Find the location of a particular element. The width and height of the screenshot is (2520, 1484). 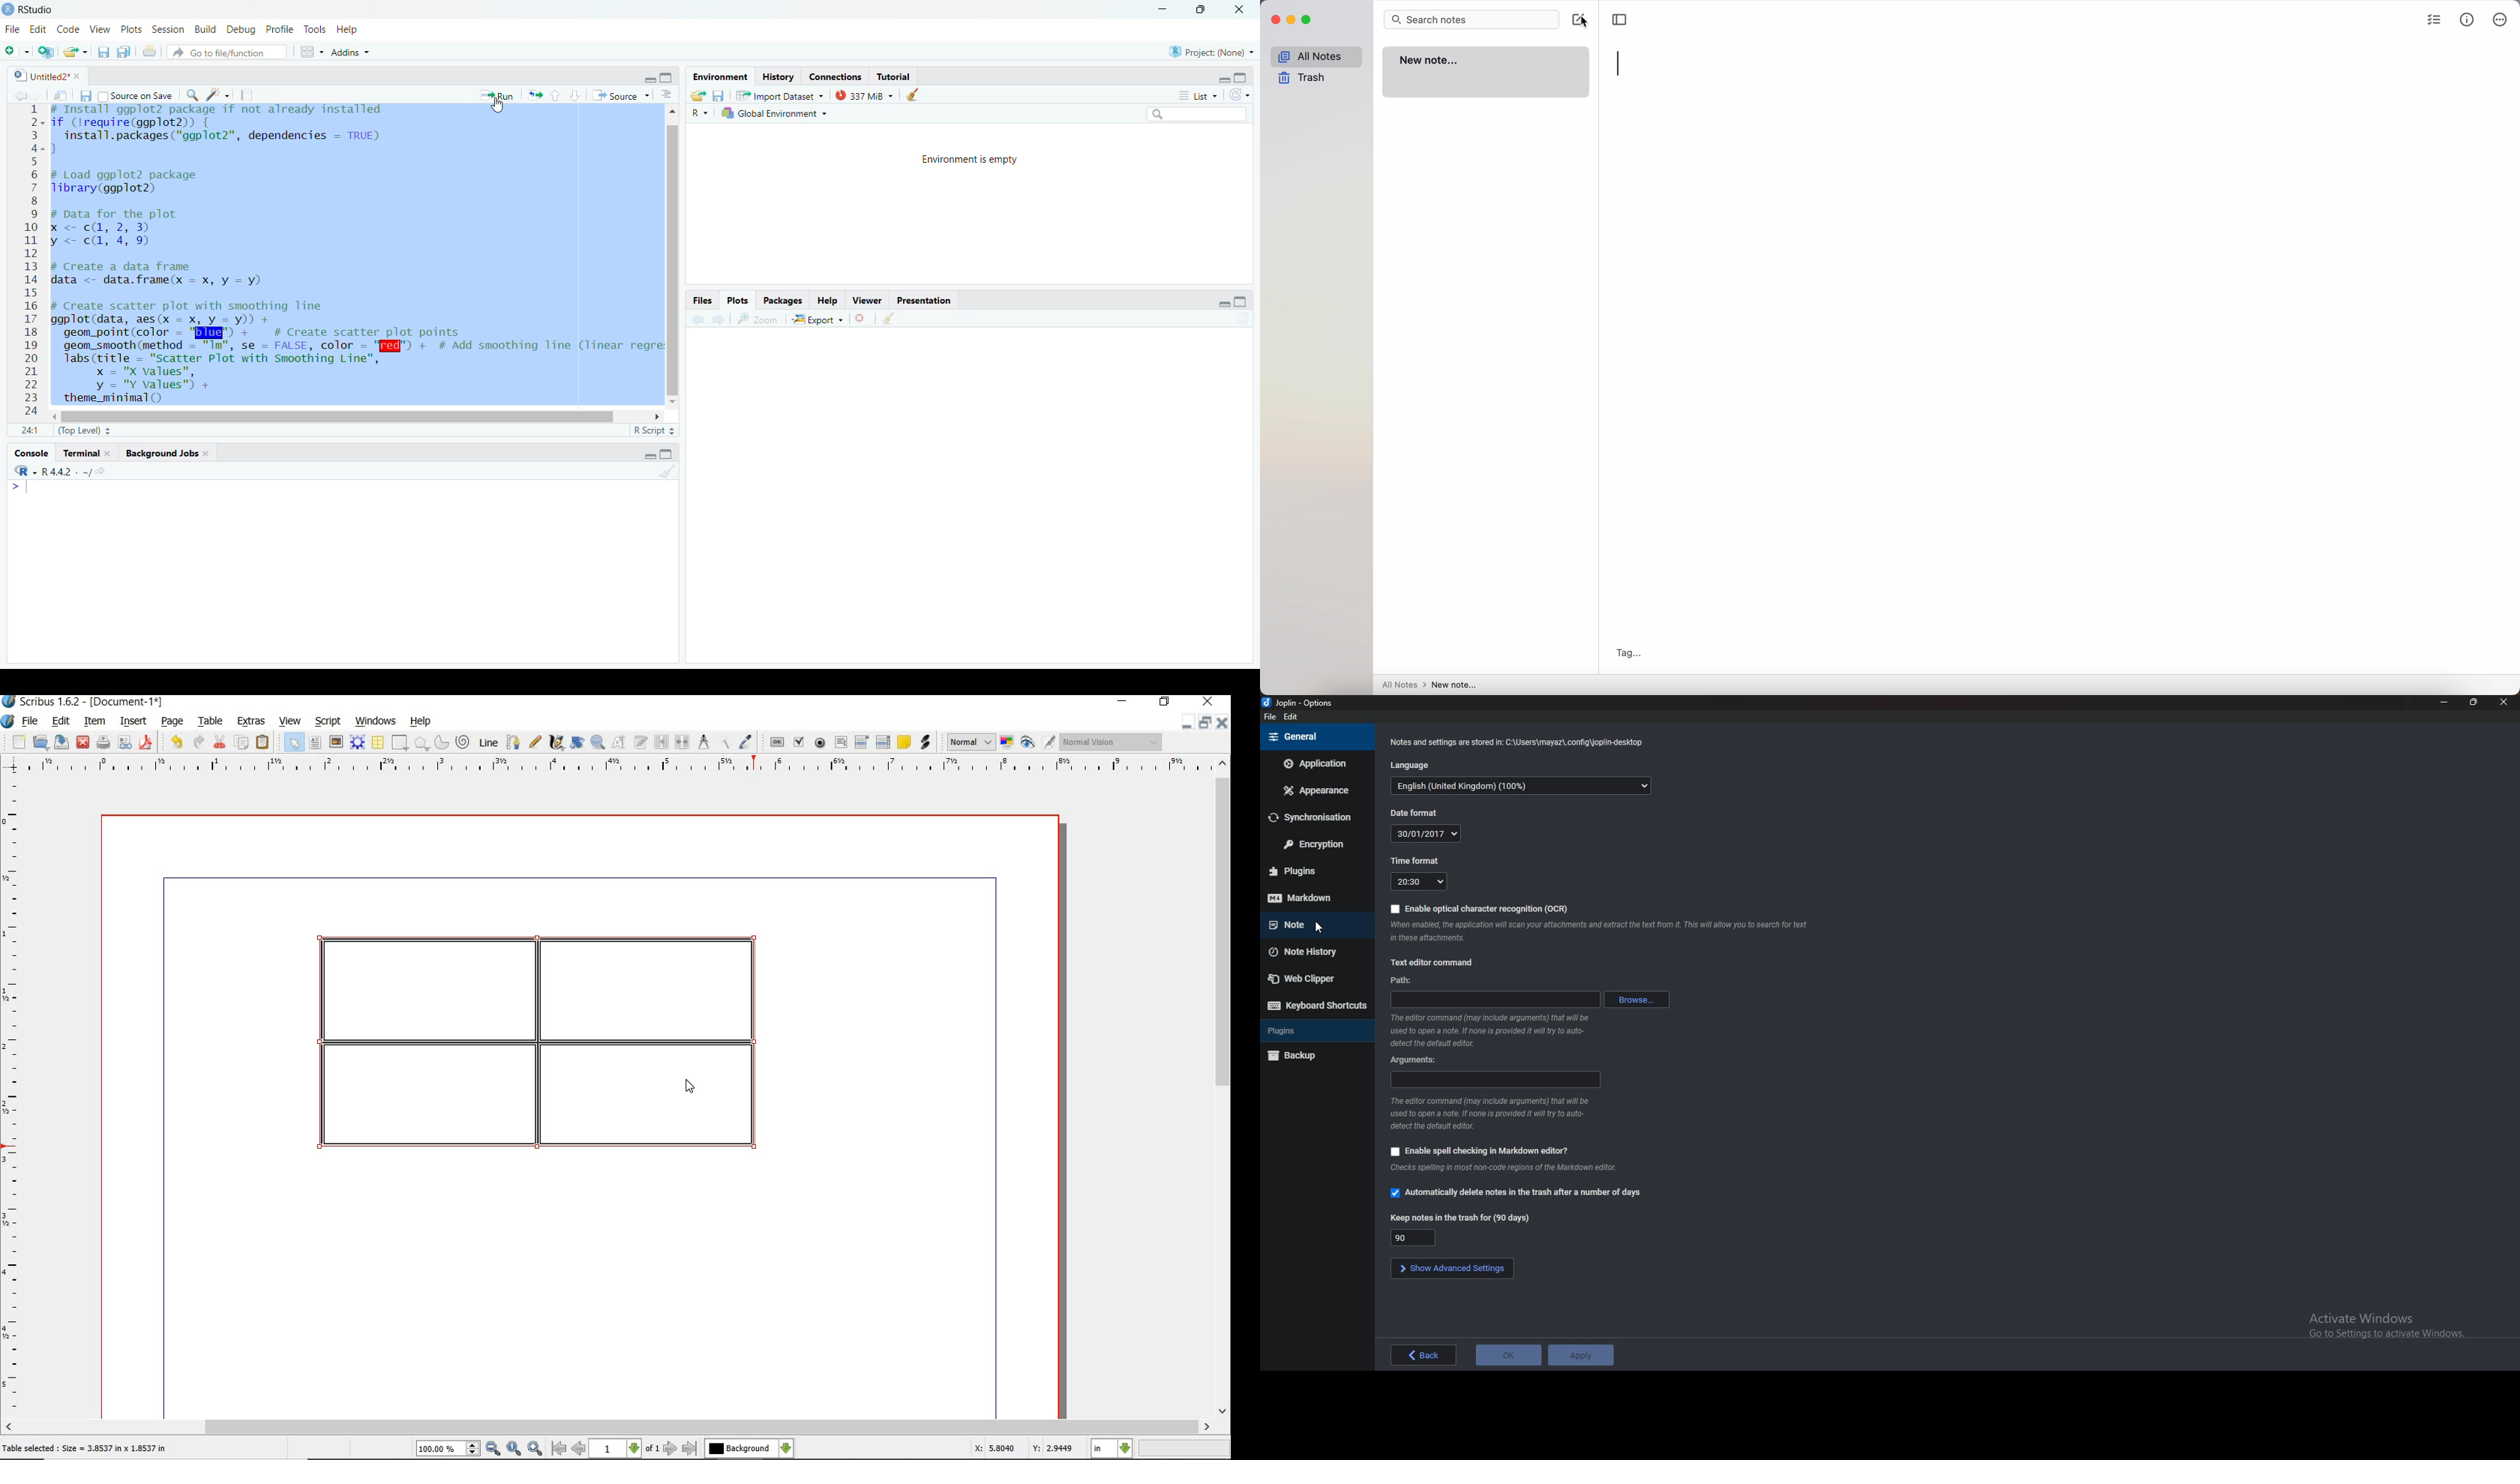

close is located at coordinates (1243, 10).